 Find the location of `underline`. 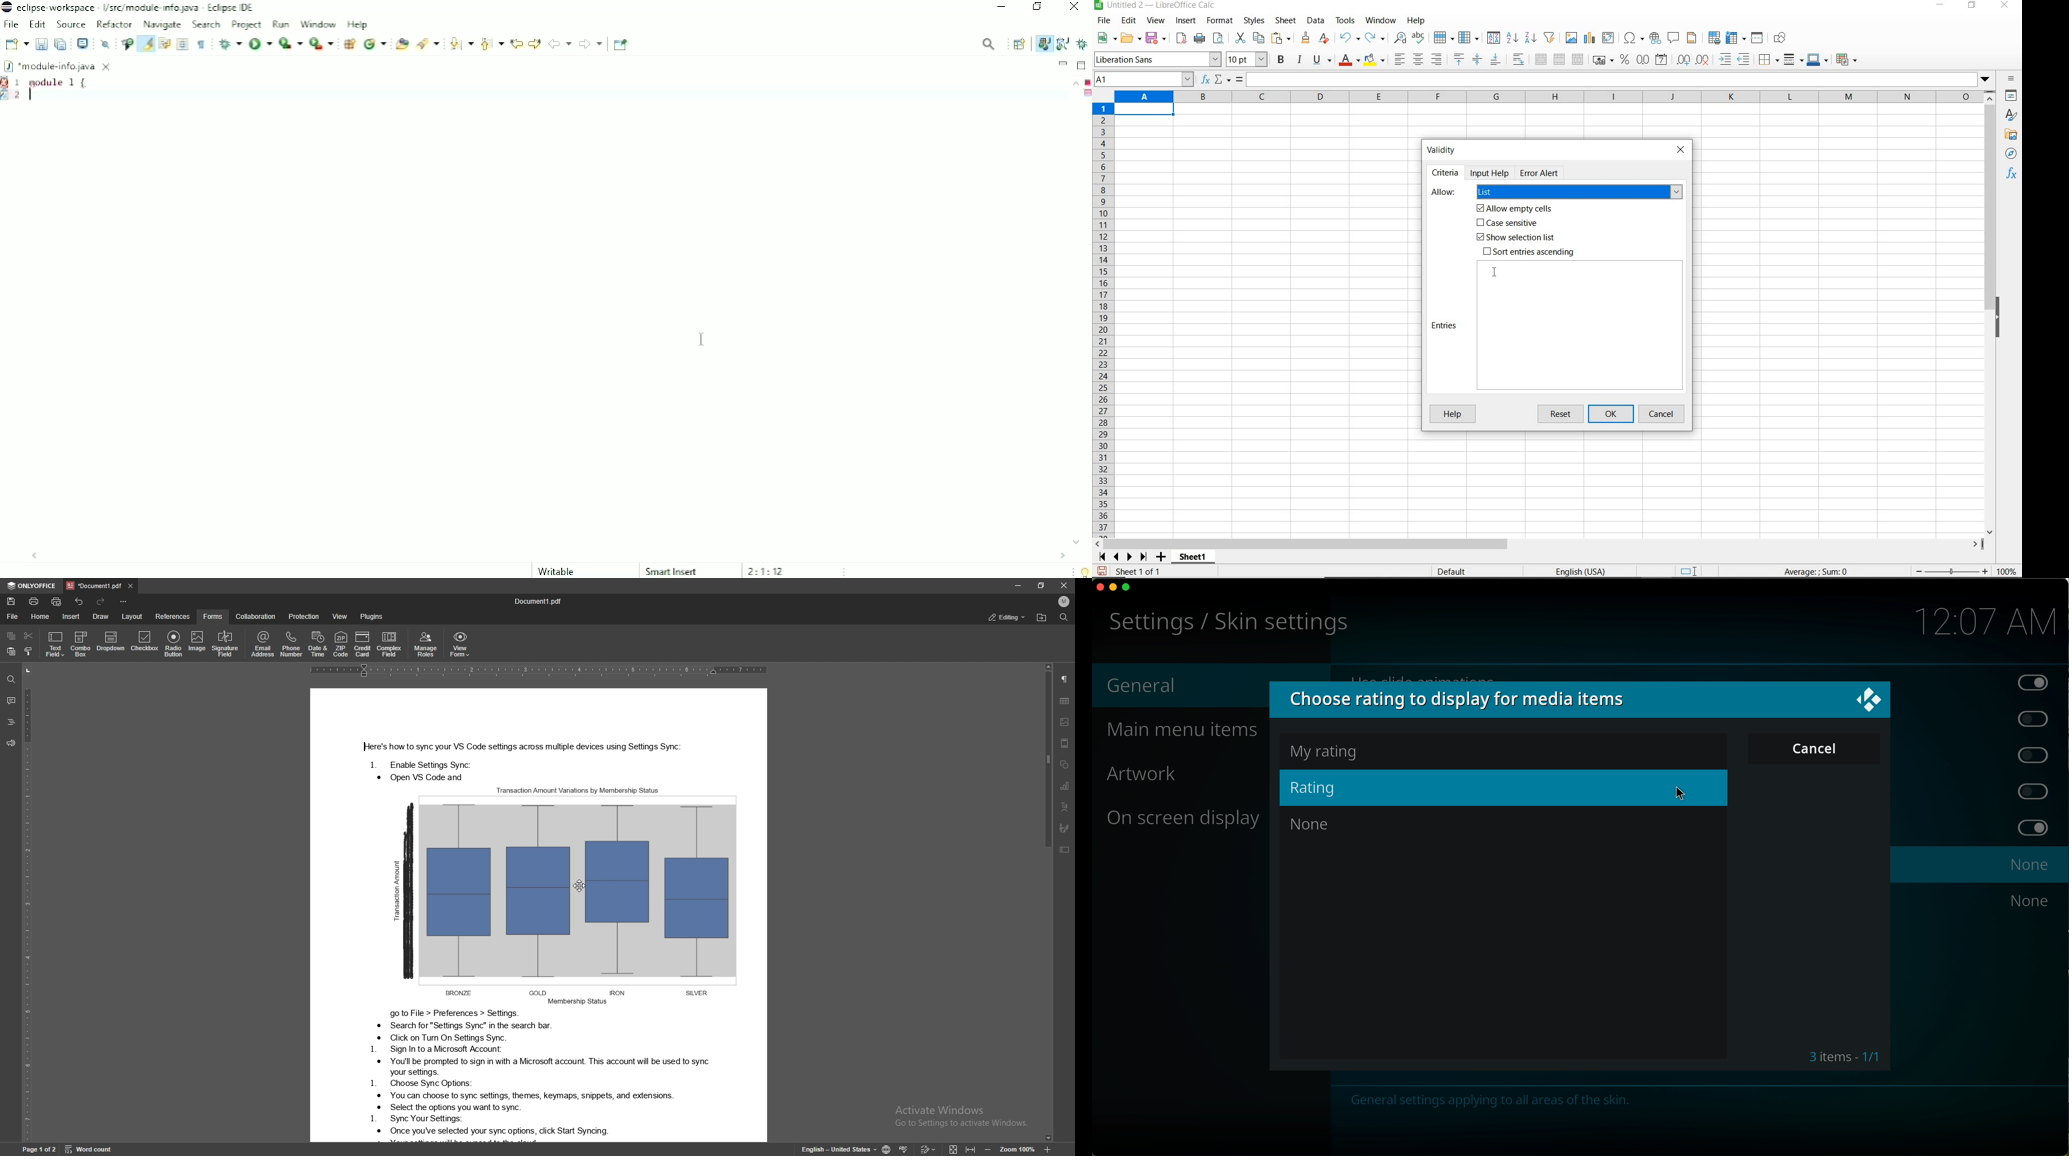

underline is located at coordinates (1322, 61).